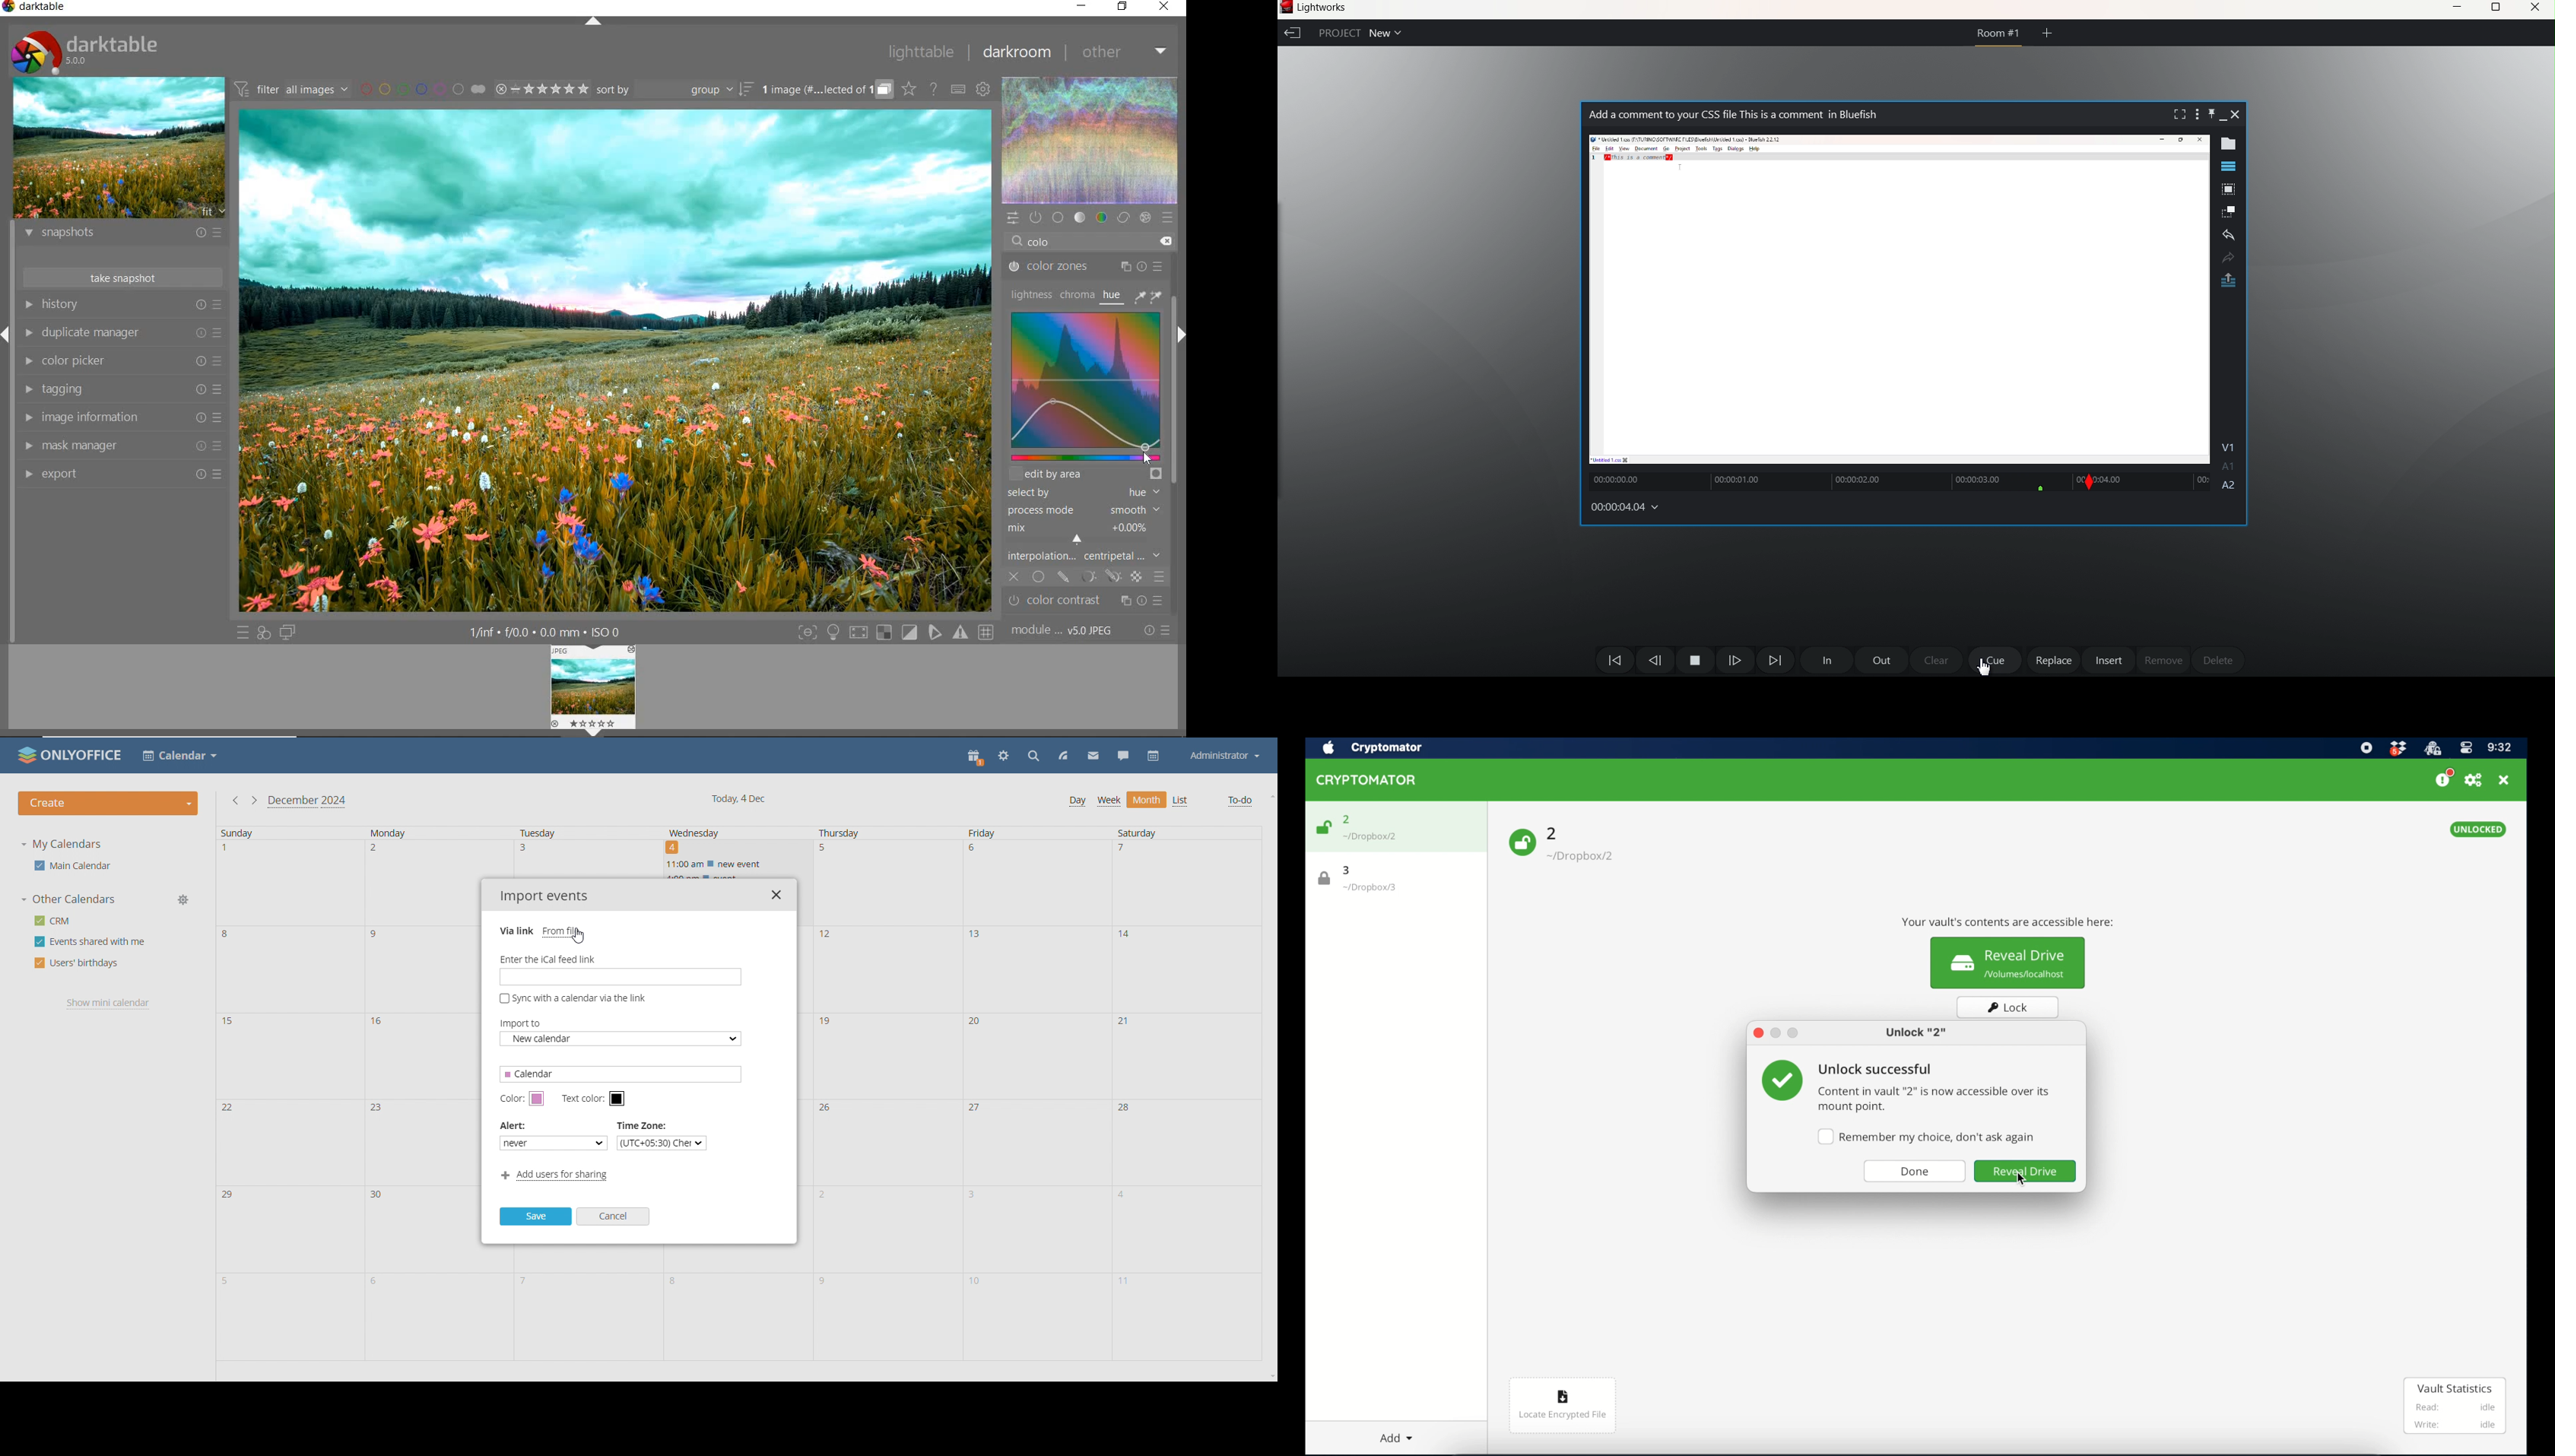 The height and width of the screenshot is (1456, 2576). I want to click on off, so click(1015, 575).